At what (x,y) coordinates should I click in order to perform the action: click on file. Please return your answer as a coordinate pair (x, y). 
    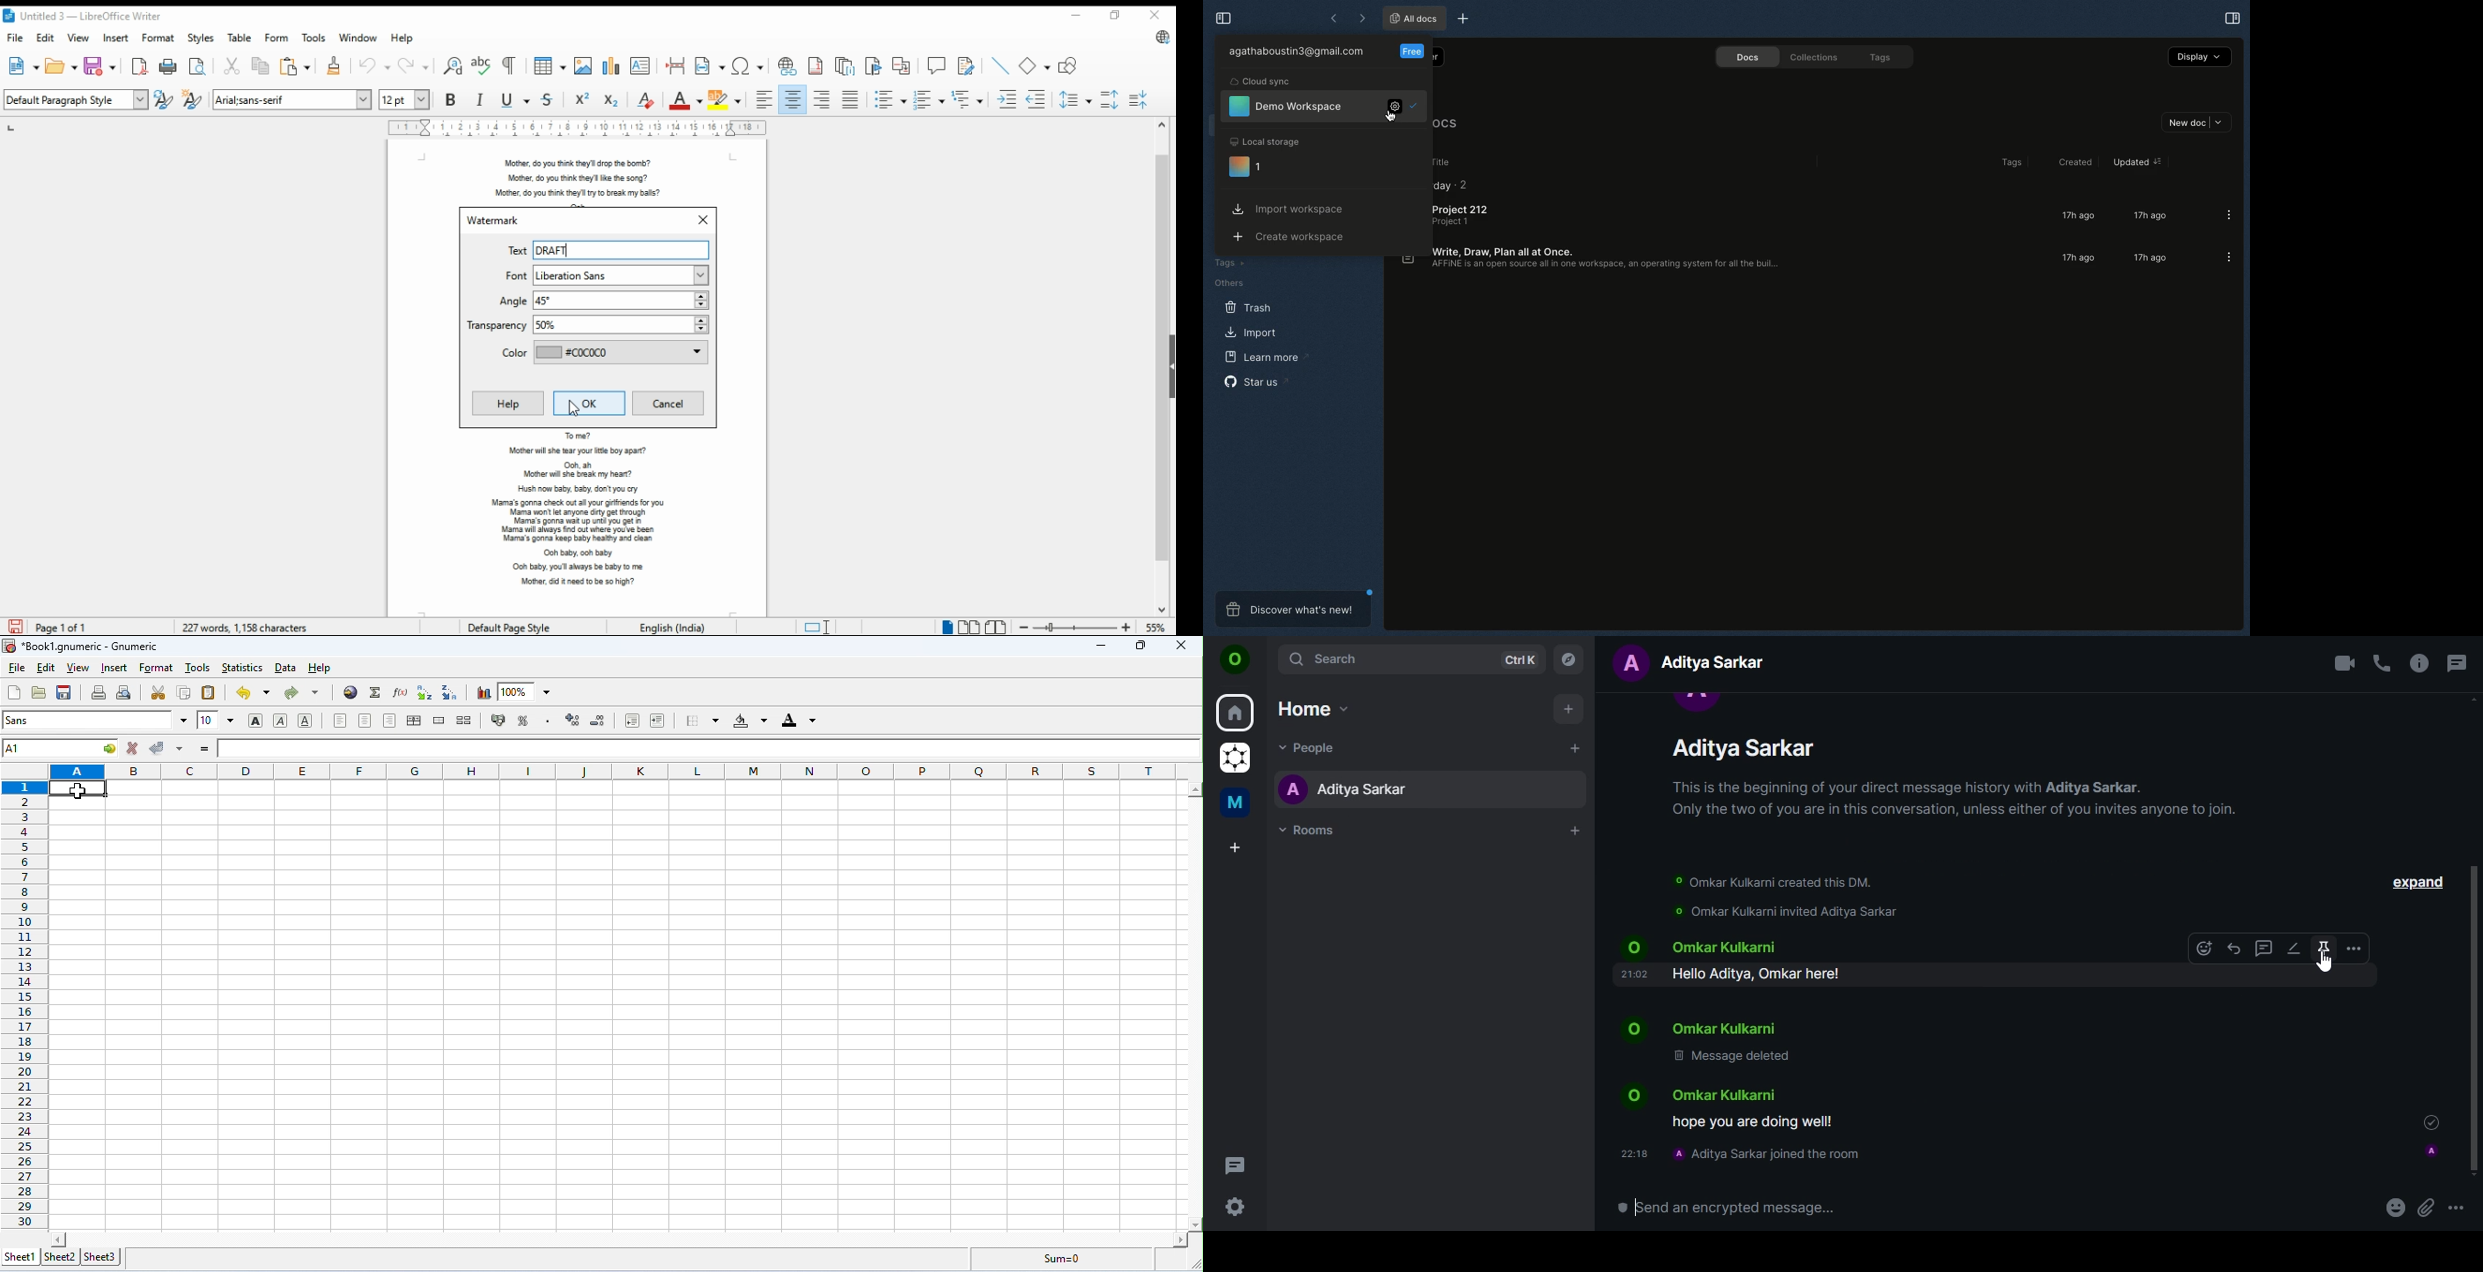
    Looking at the image, I should click on (16, 40).